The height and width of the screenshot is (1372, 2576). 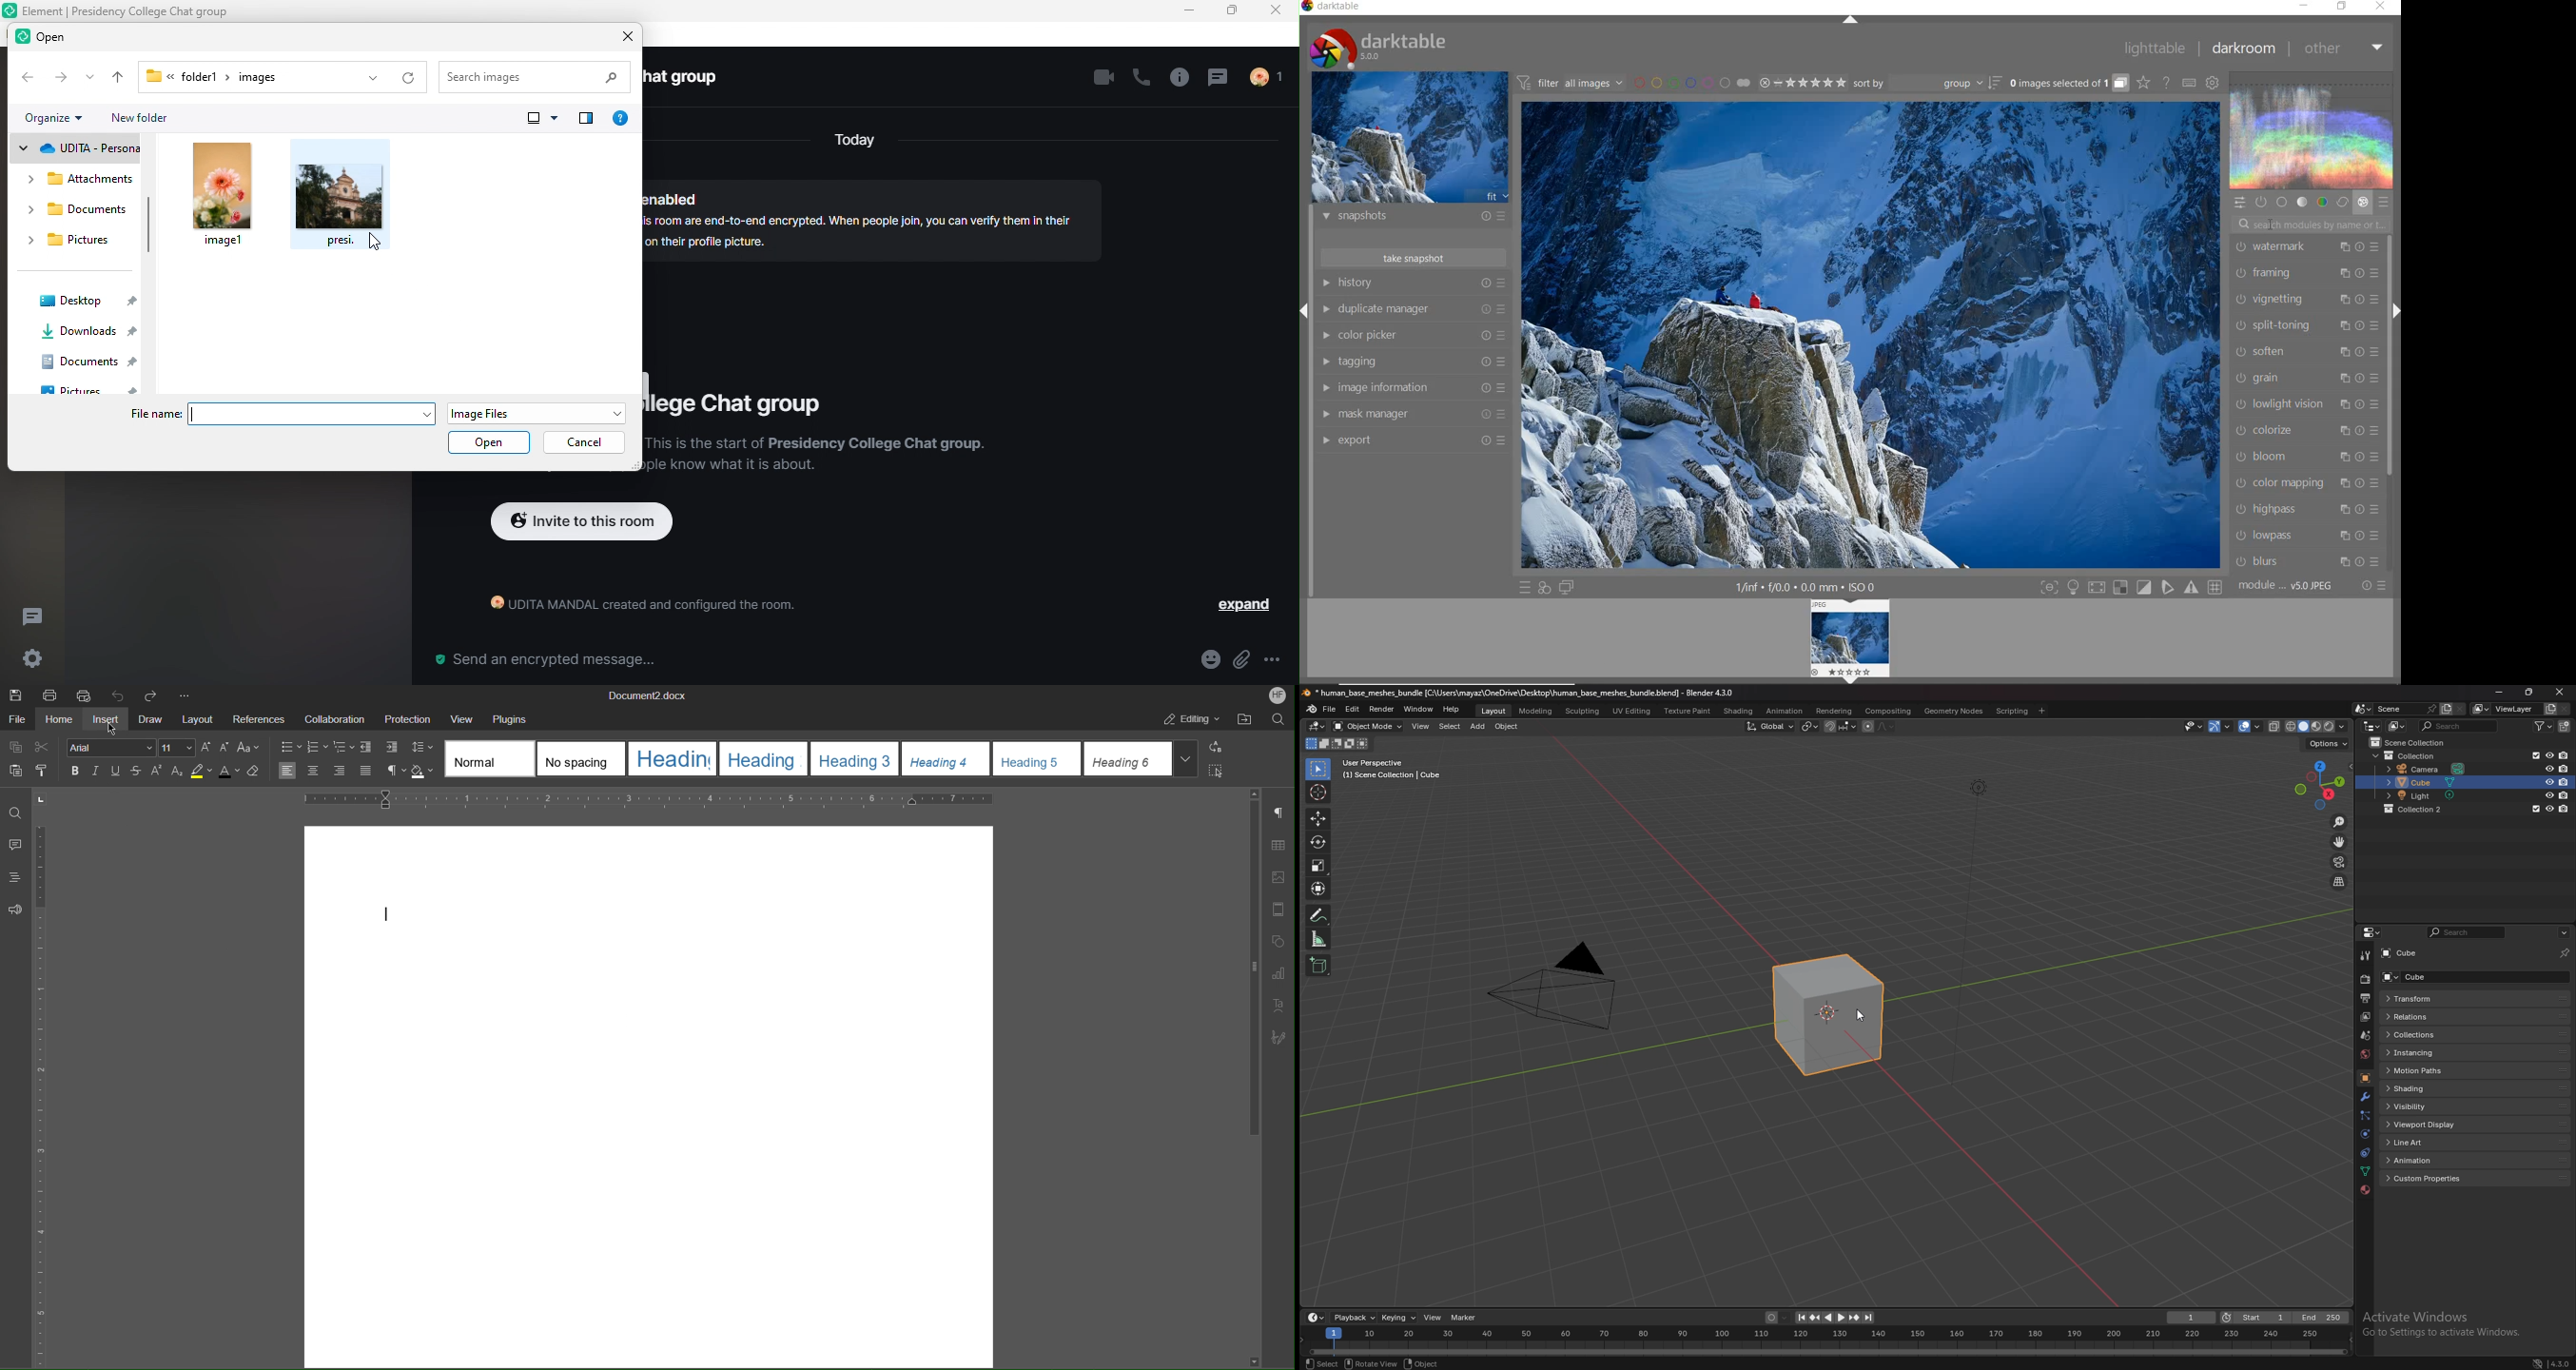 I want to click on Nested List, so click(x=343, y=747).